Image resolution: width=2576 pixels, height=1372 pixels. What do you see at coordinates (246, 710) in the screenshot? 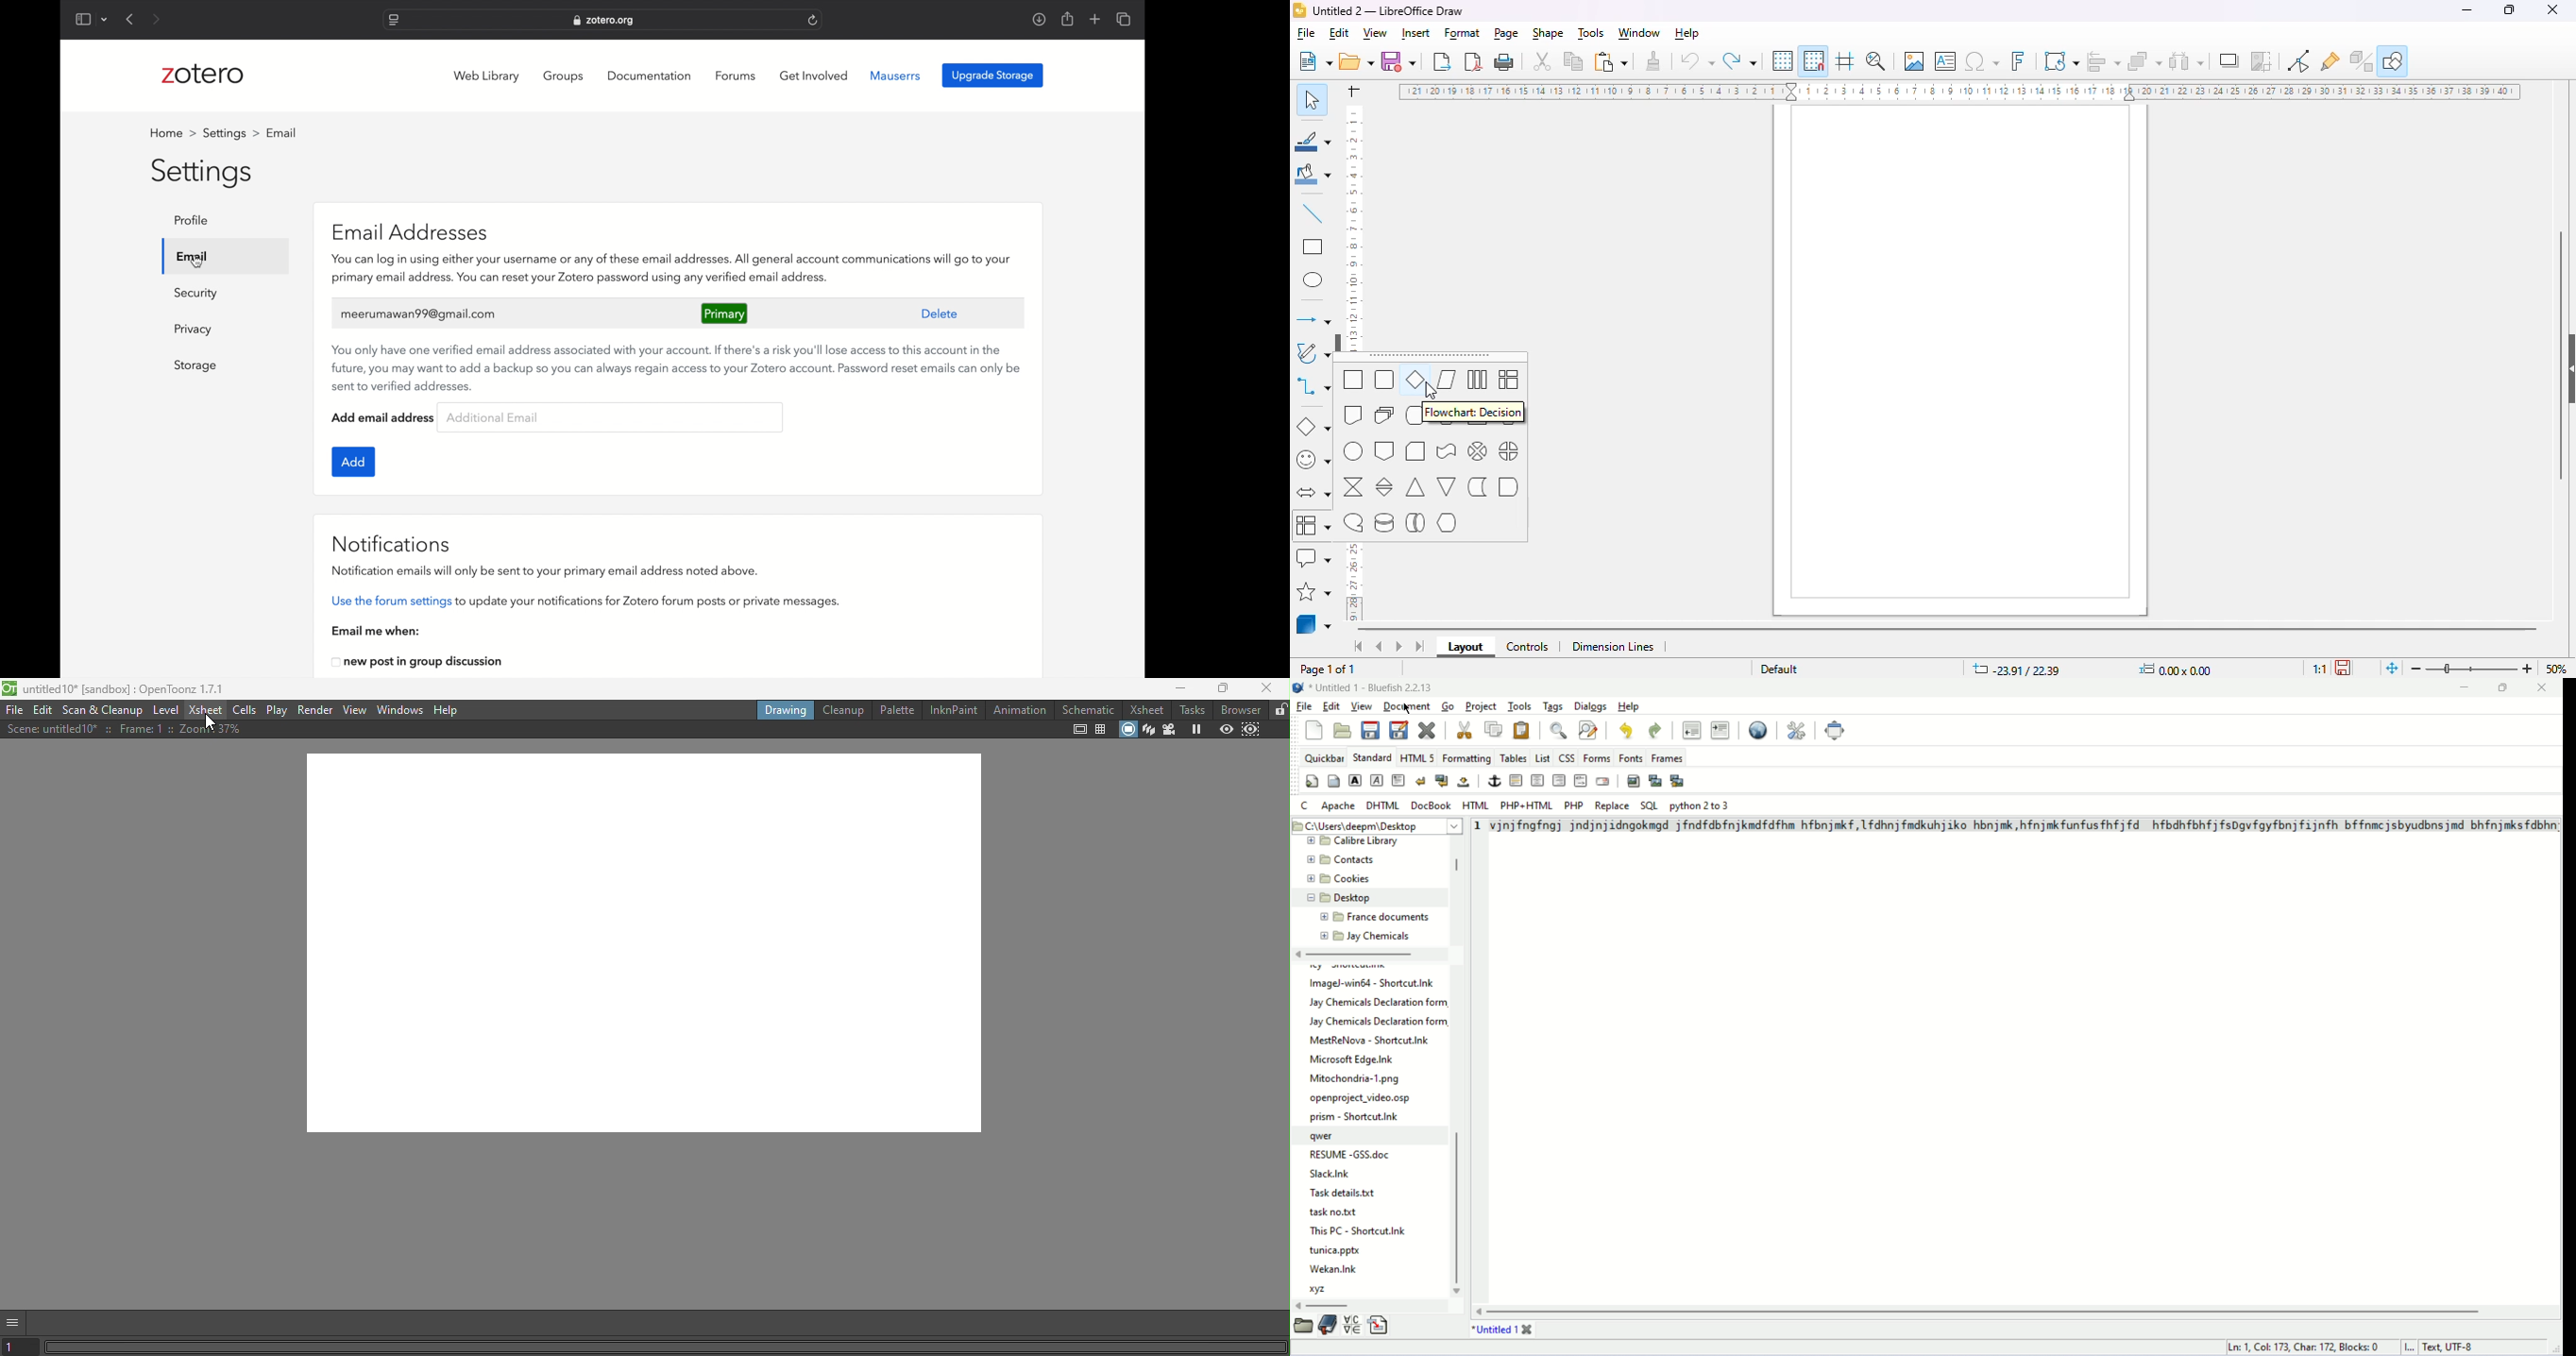
I see `Cells` at bounding box center [246, 710].